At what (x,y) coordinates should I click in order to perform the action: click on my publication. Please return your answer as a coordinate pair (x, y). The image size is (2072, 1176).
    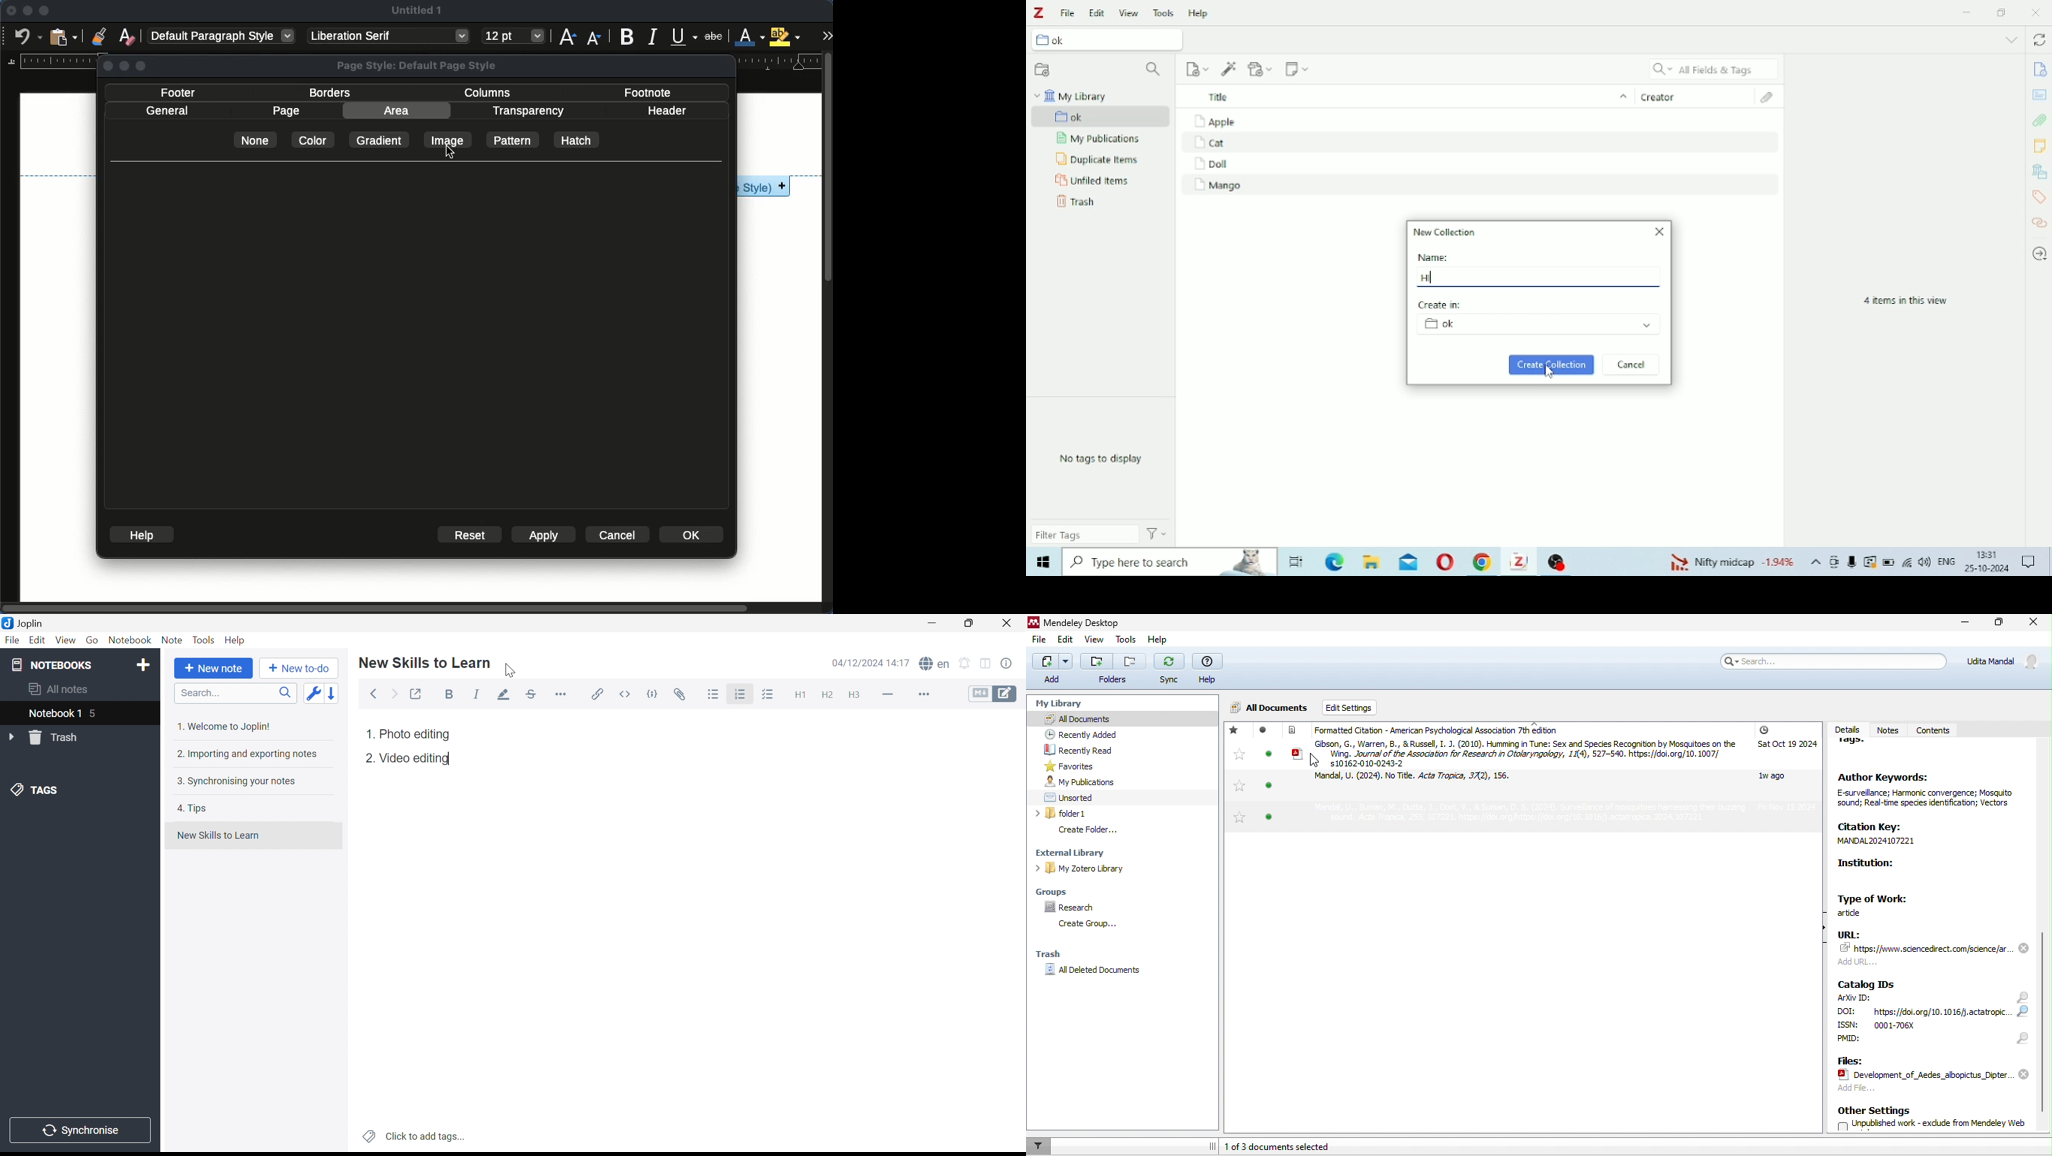
    Looking at the image, I should click on (1097, 781).